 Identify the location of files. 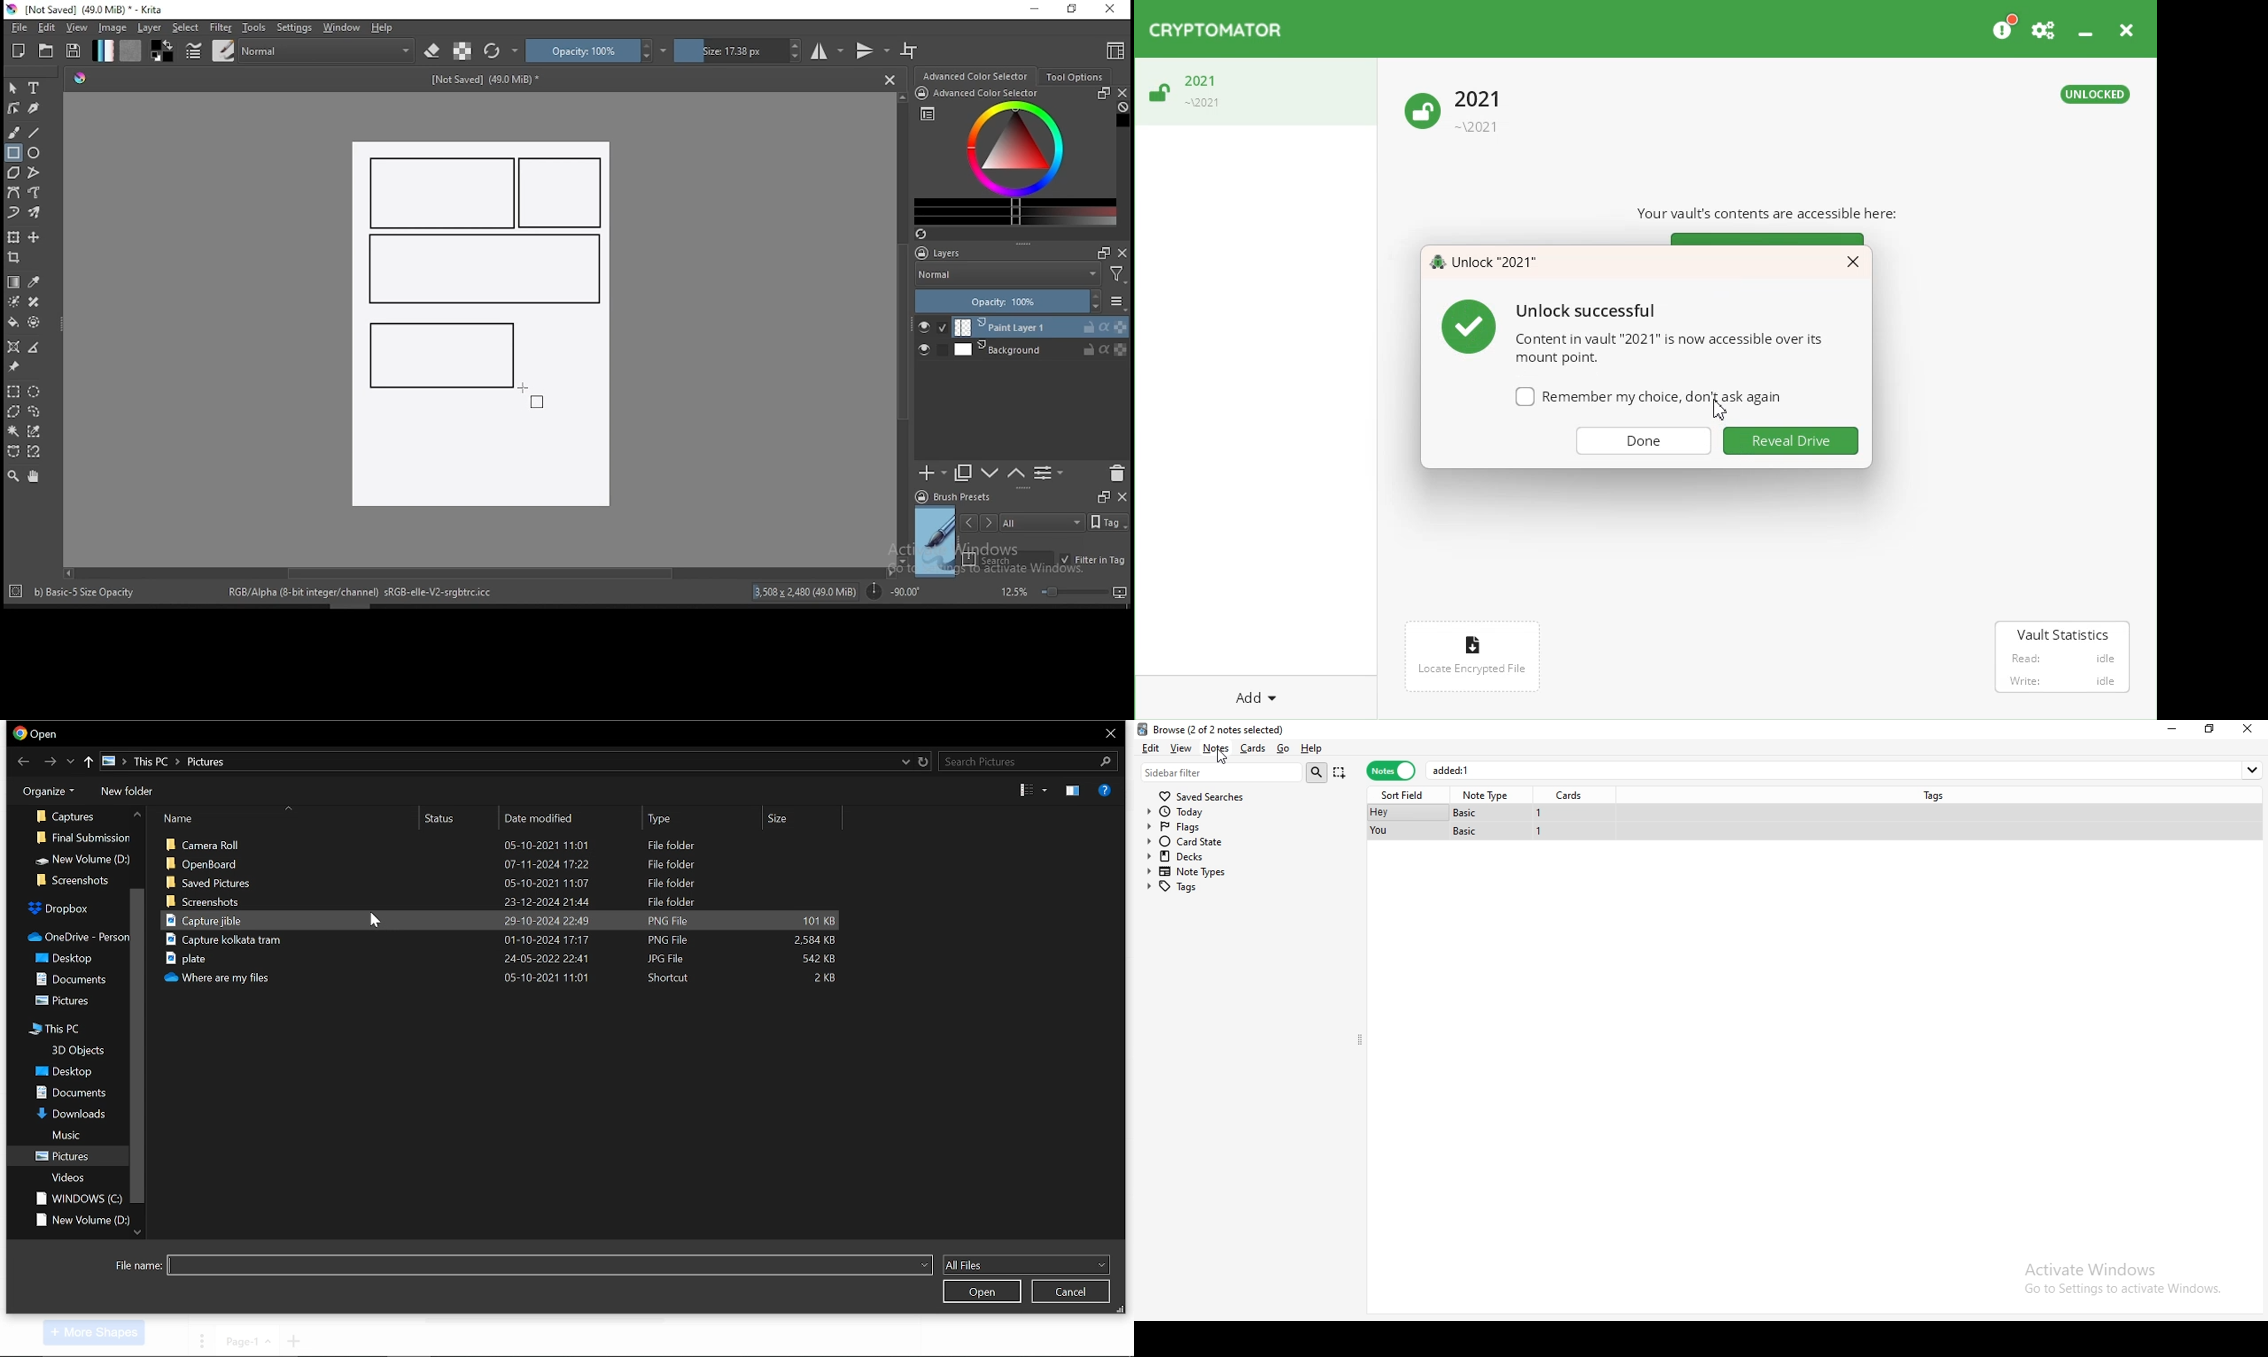
(510, 882).